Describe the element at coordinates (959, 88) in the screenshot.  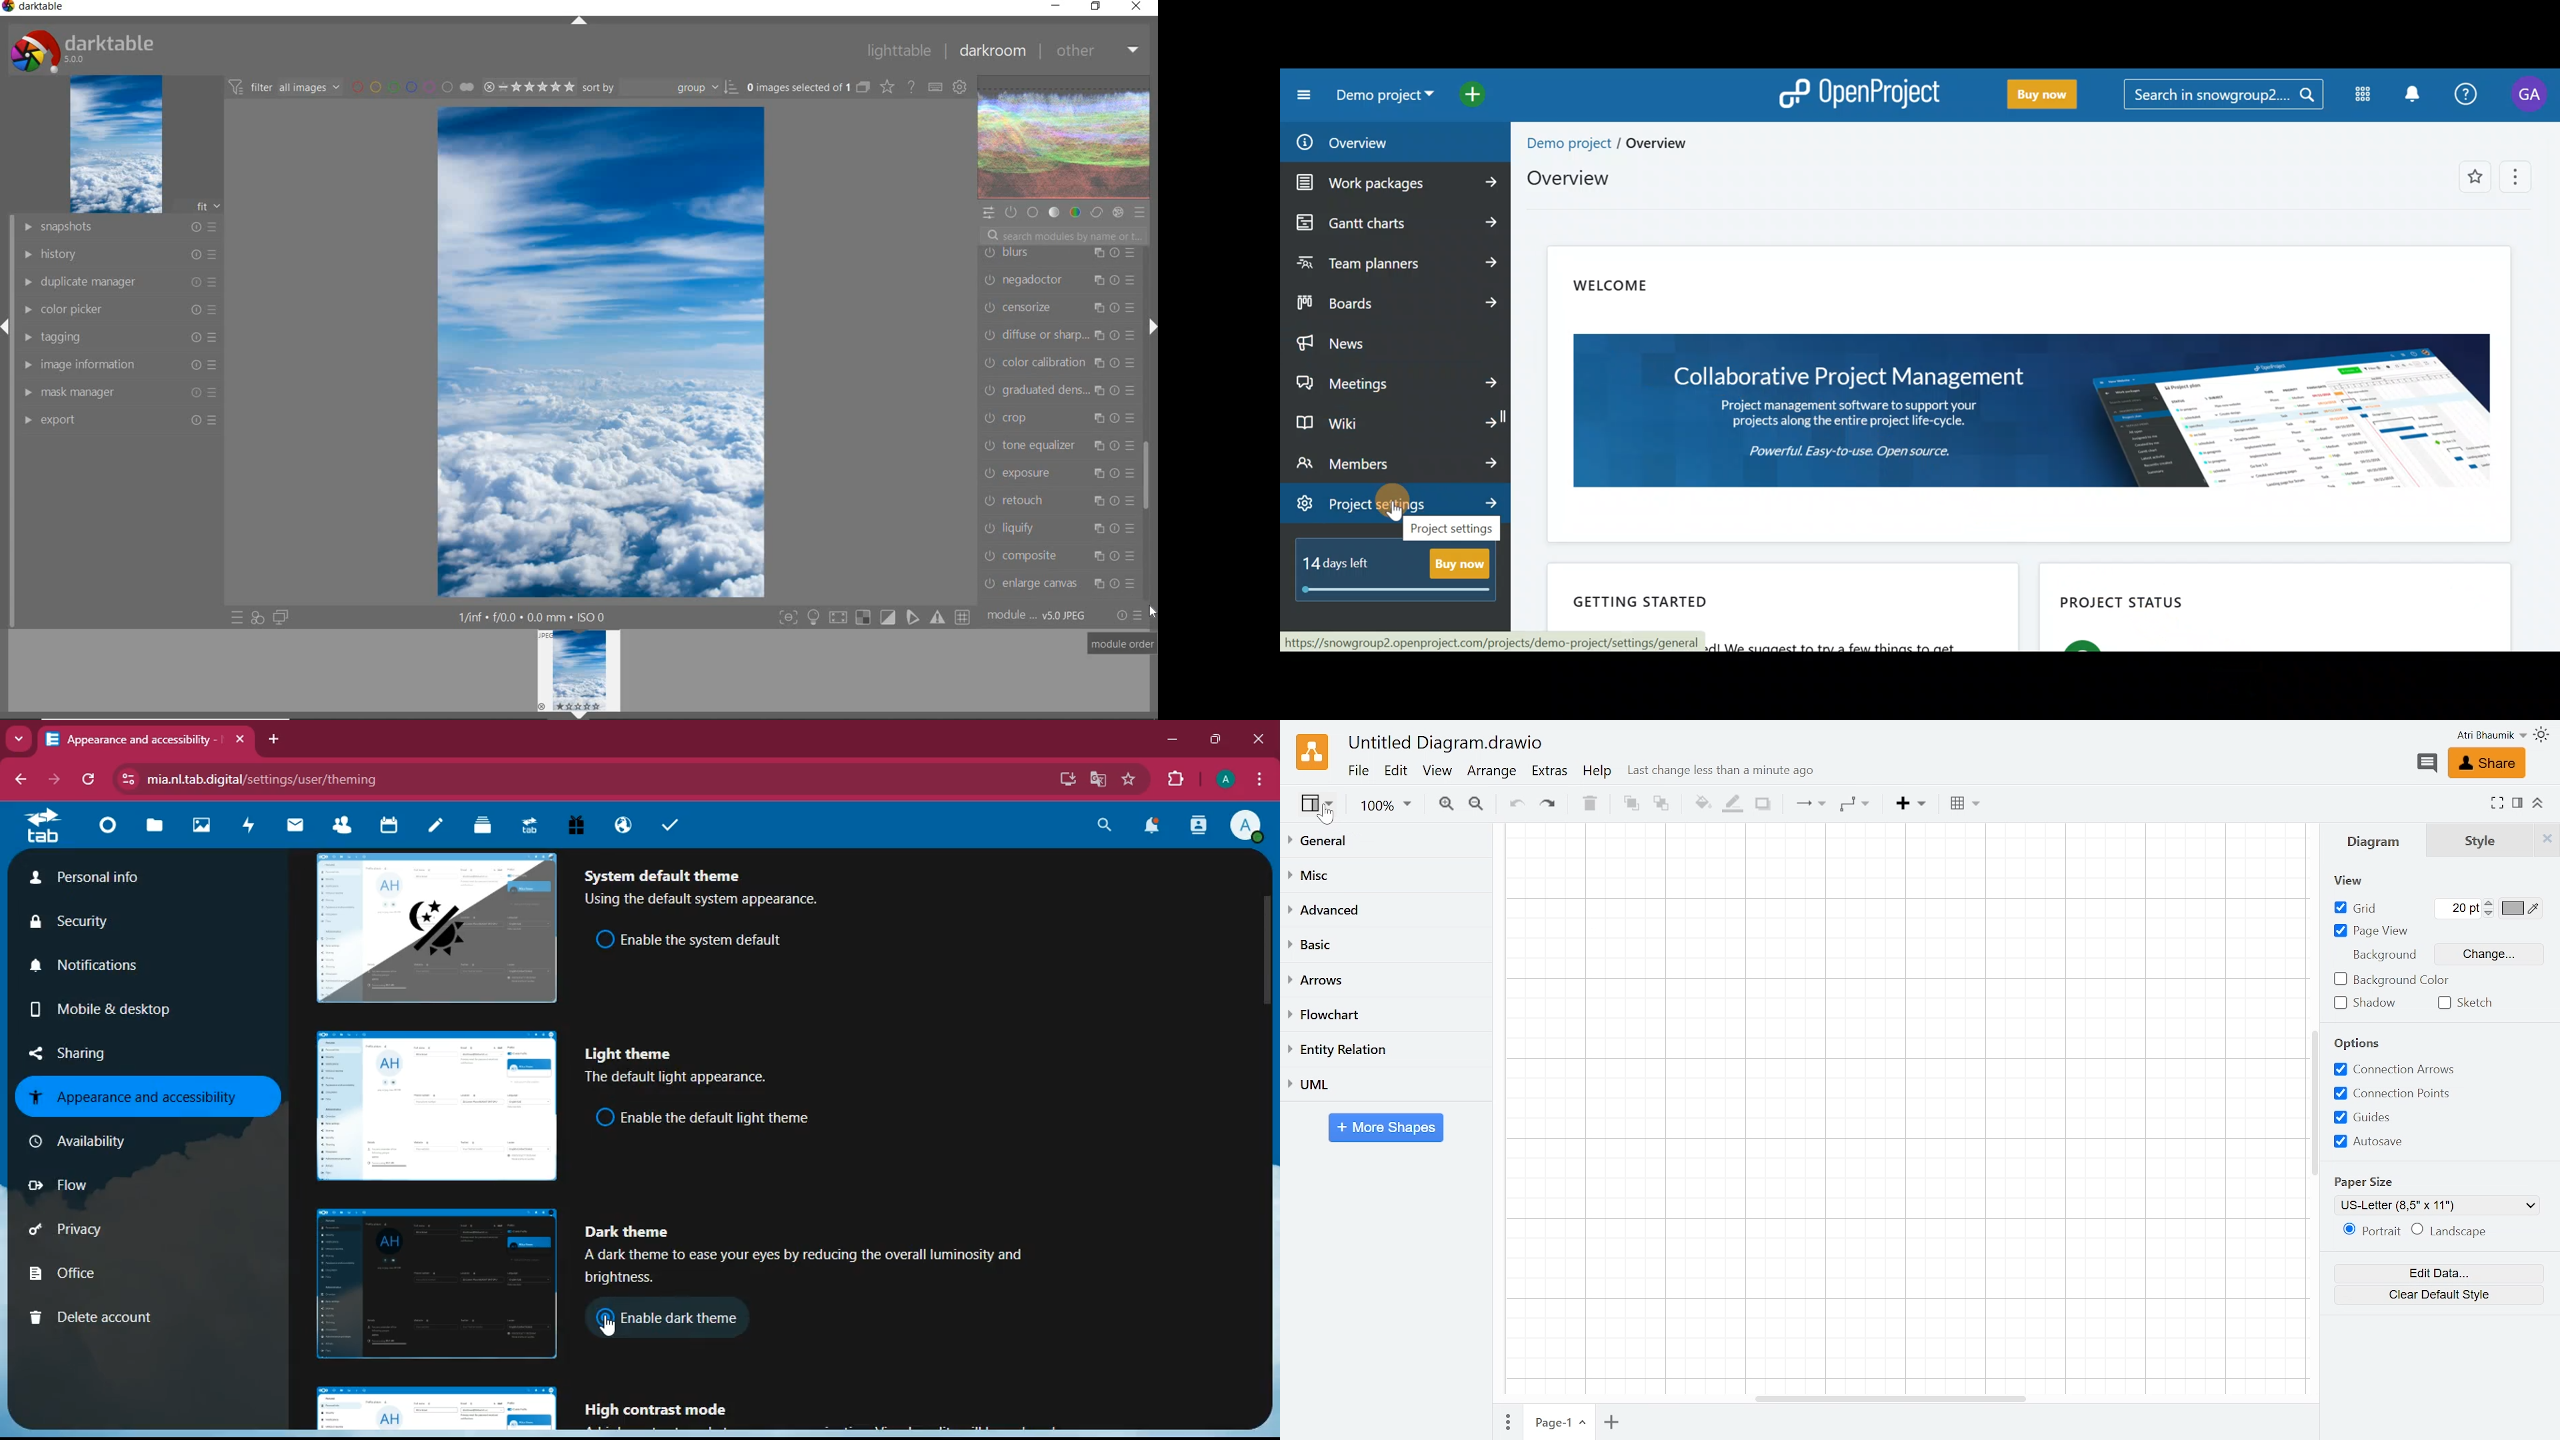
I see `SHOW GLOBAL PREFERENCE` at that location.